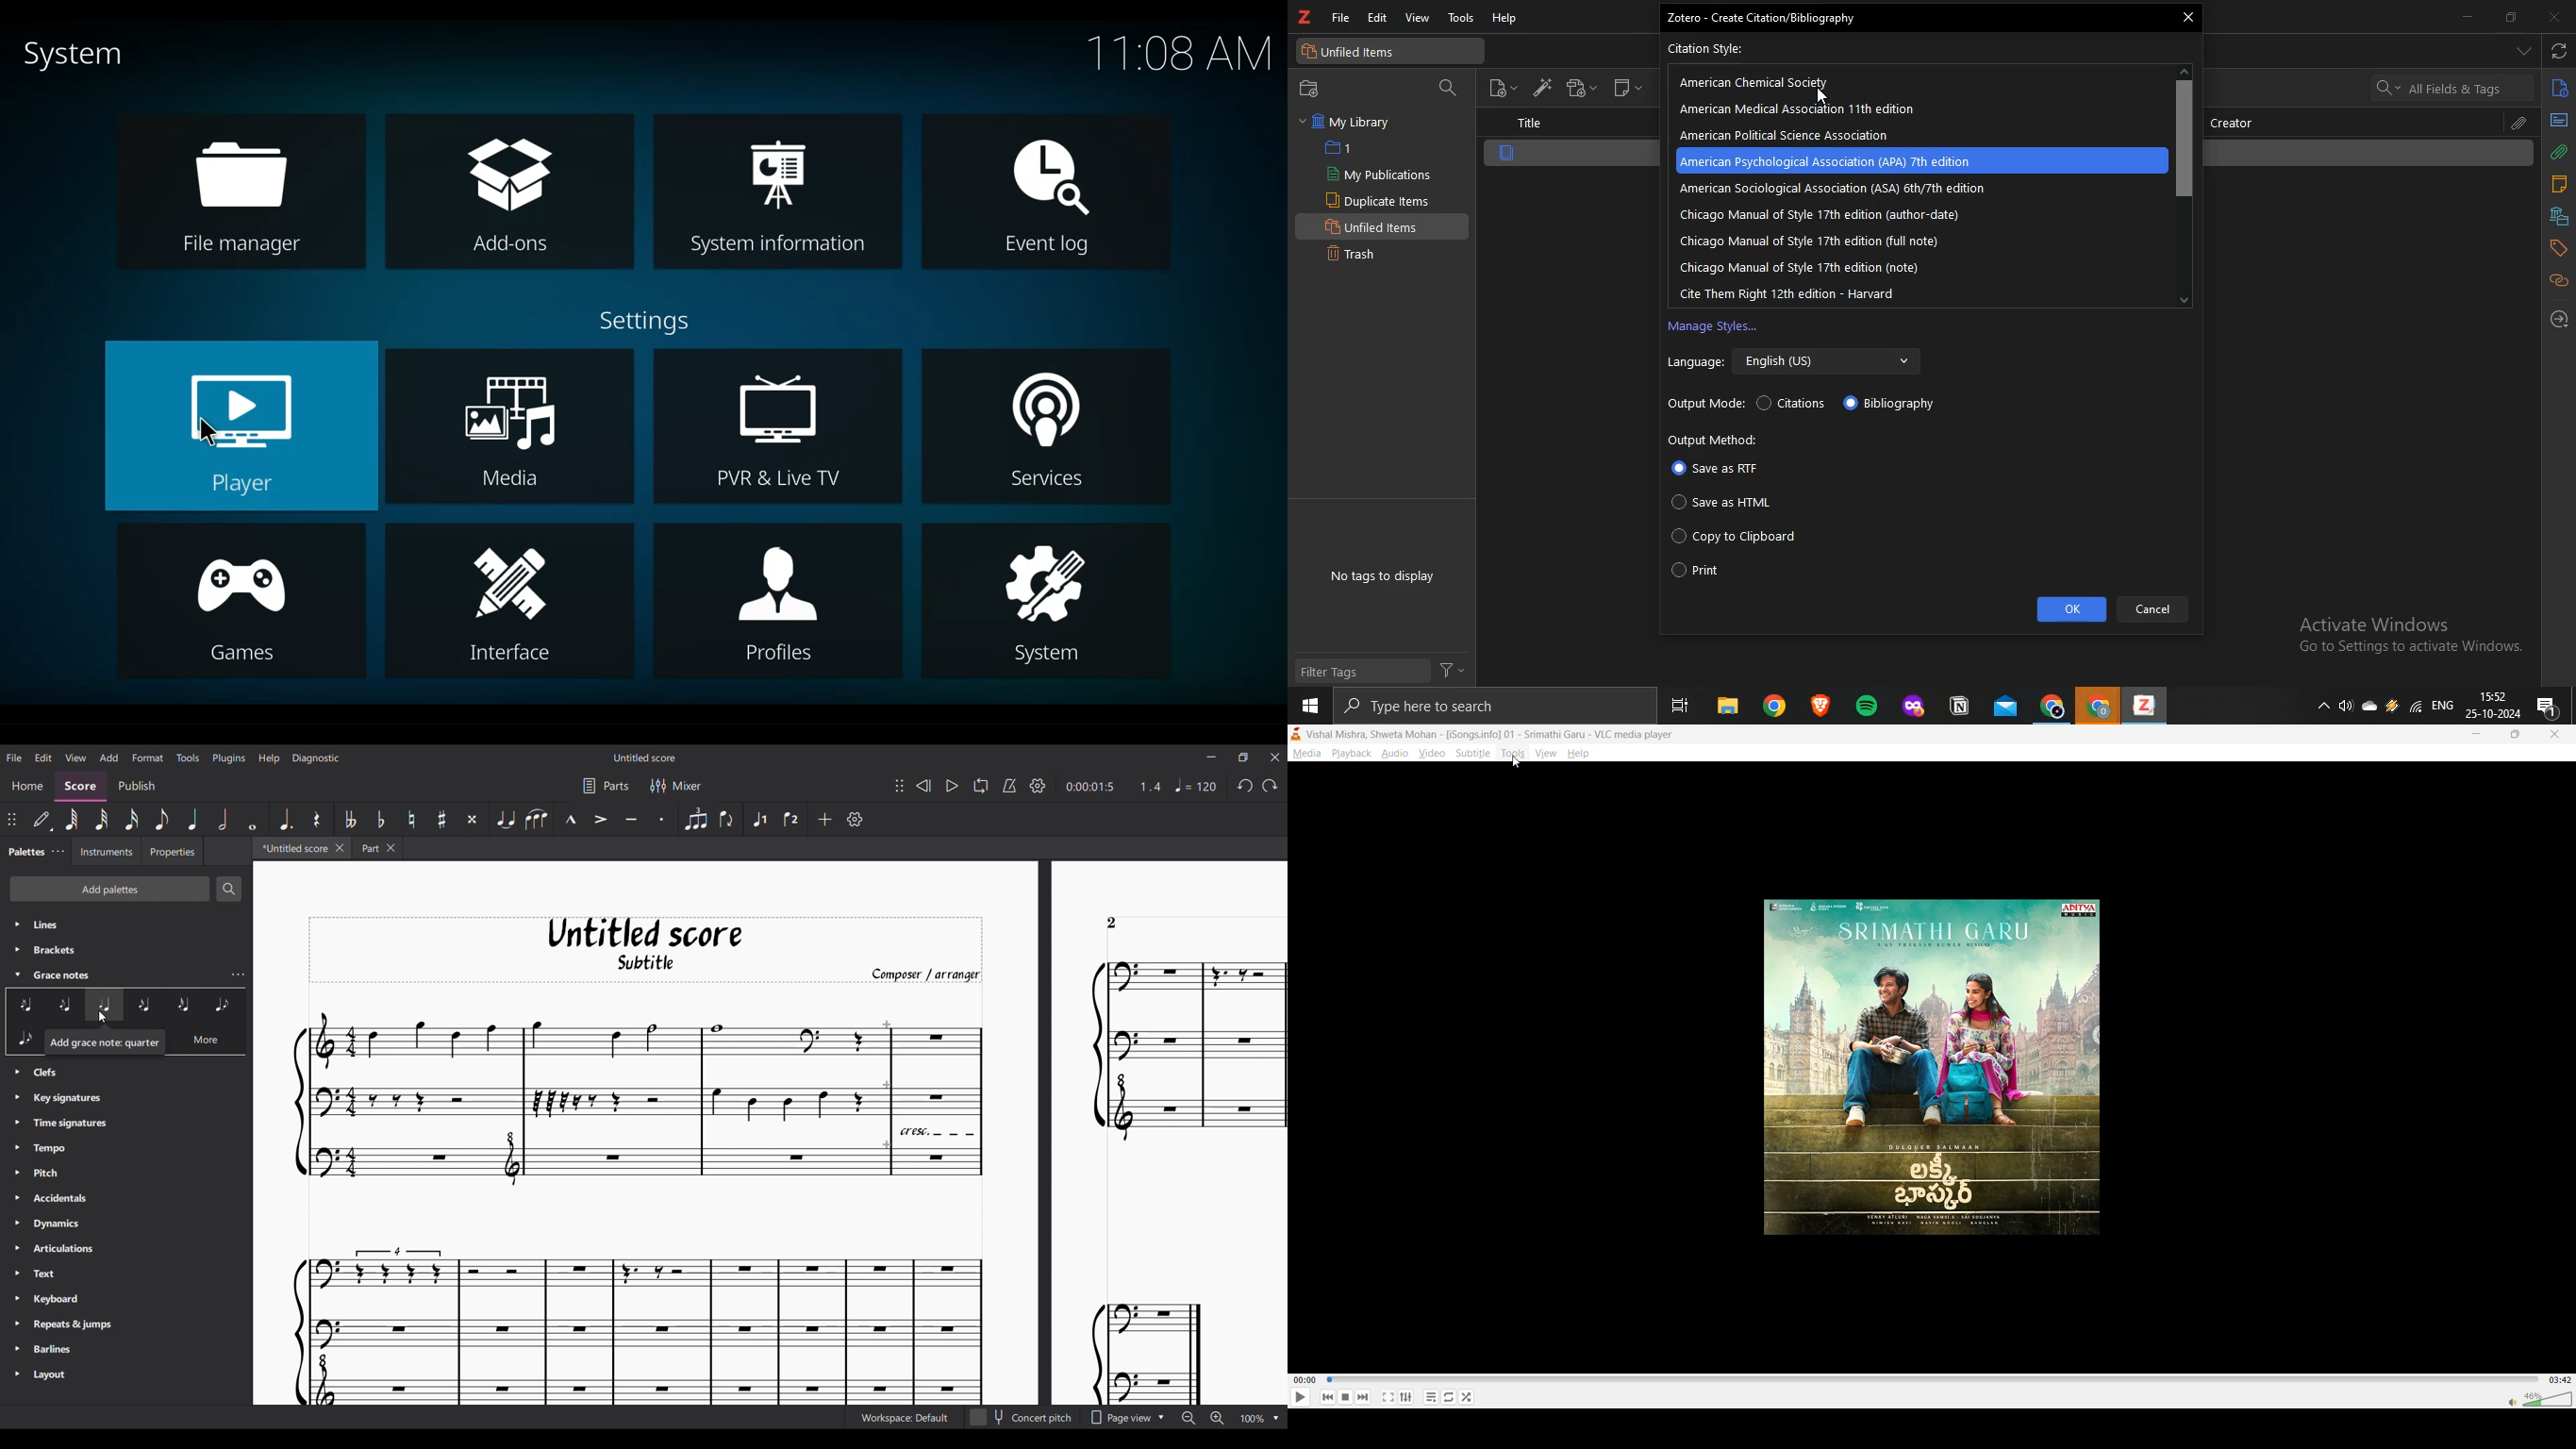  What do you see at coordinates (1416, 19) in the screenshot?
I see `view` at bounding box center [1416, 19].